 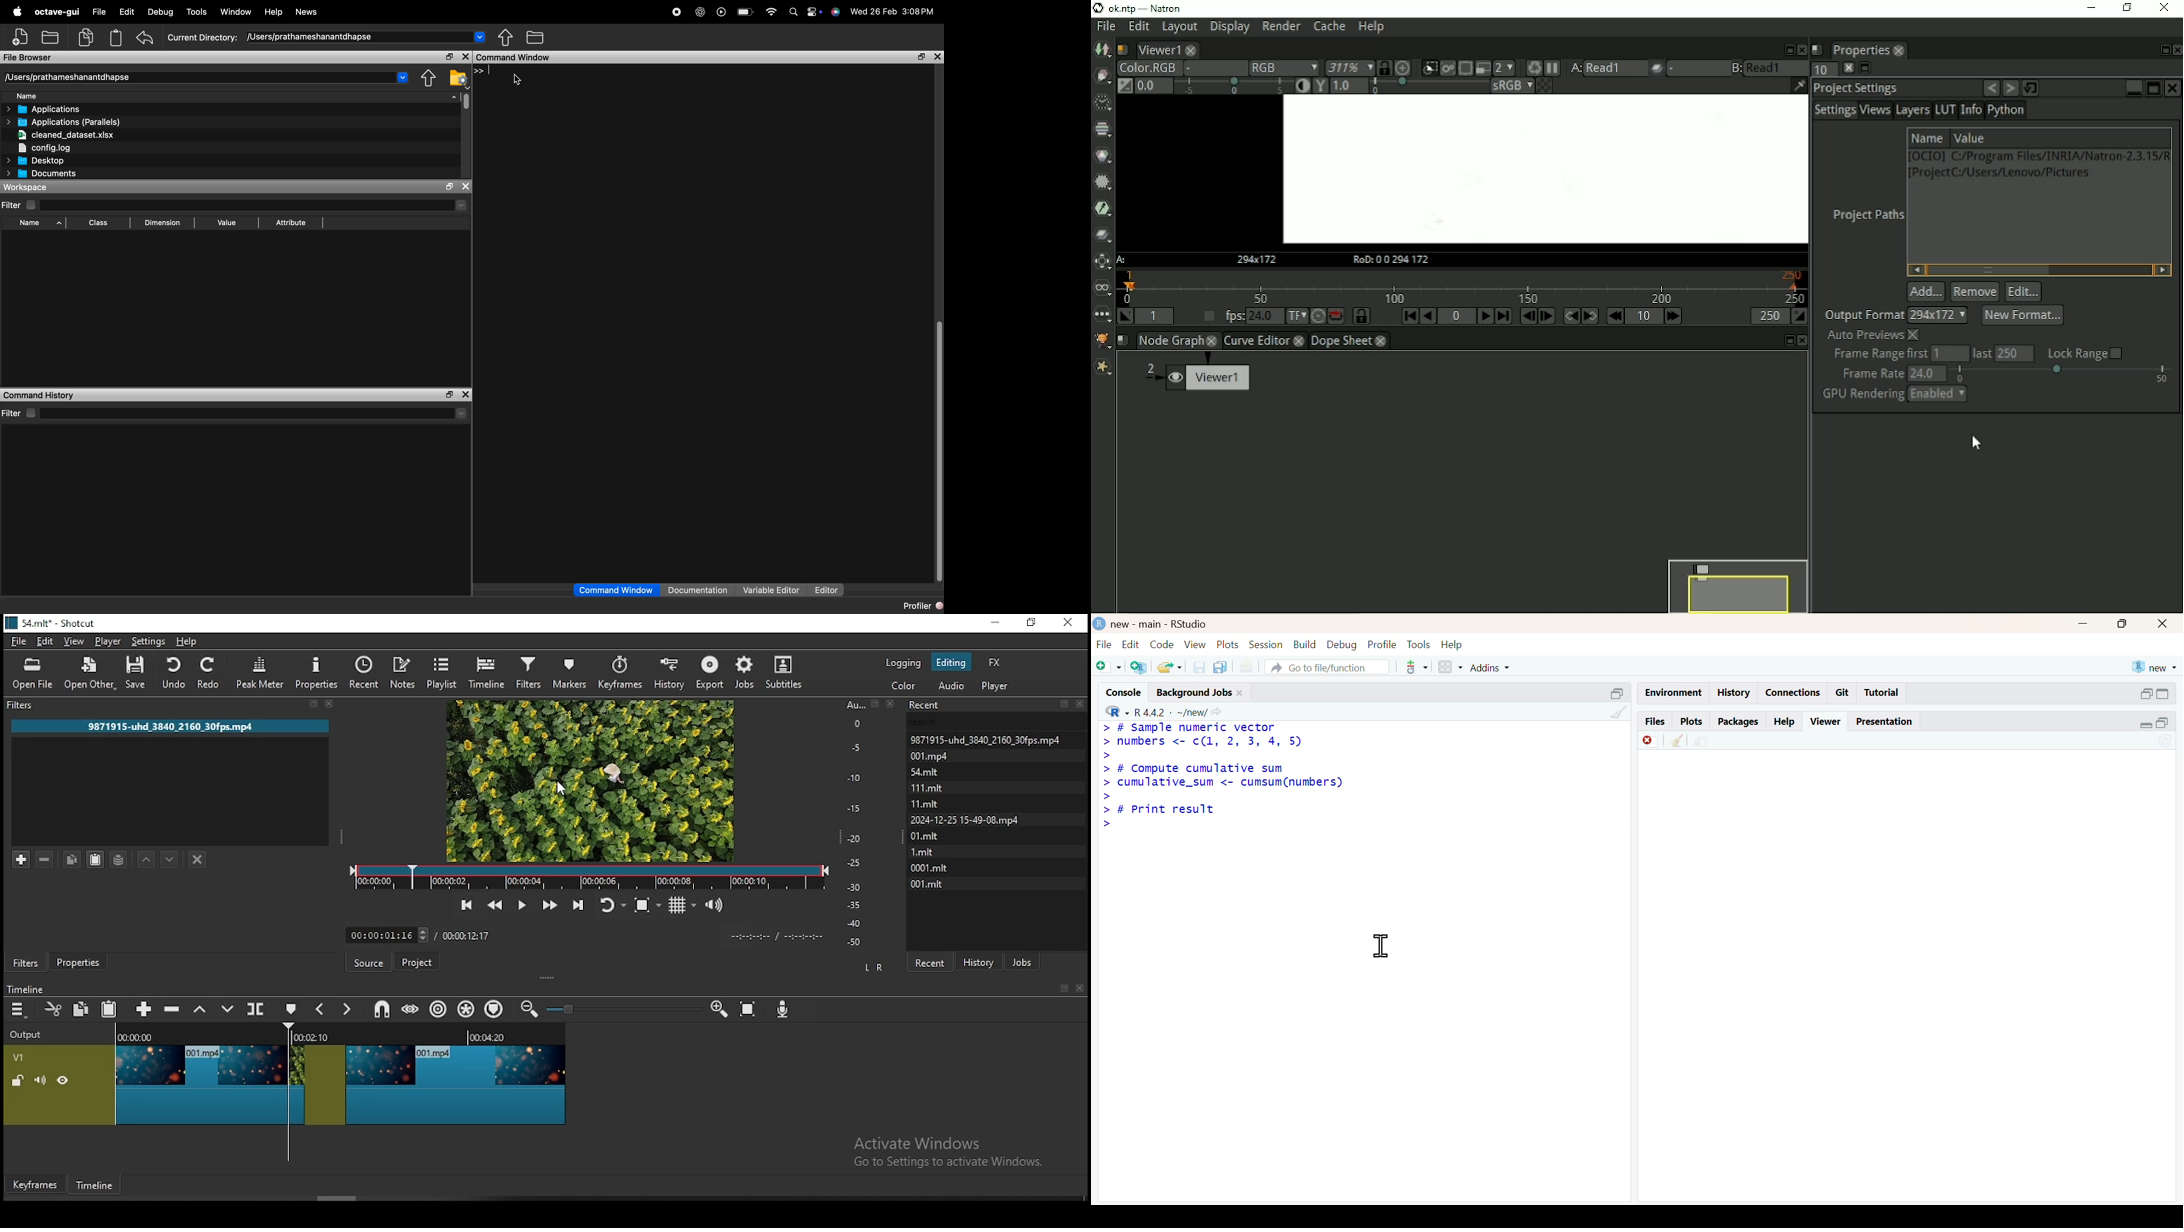 I want to click on Cursor, so click(x=1976, y=442).